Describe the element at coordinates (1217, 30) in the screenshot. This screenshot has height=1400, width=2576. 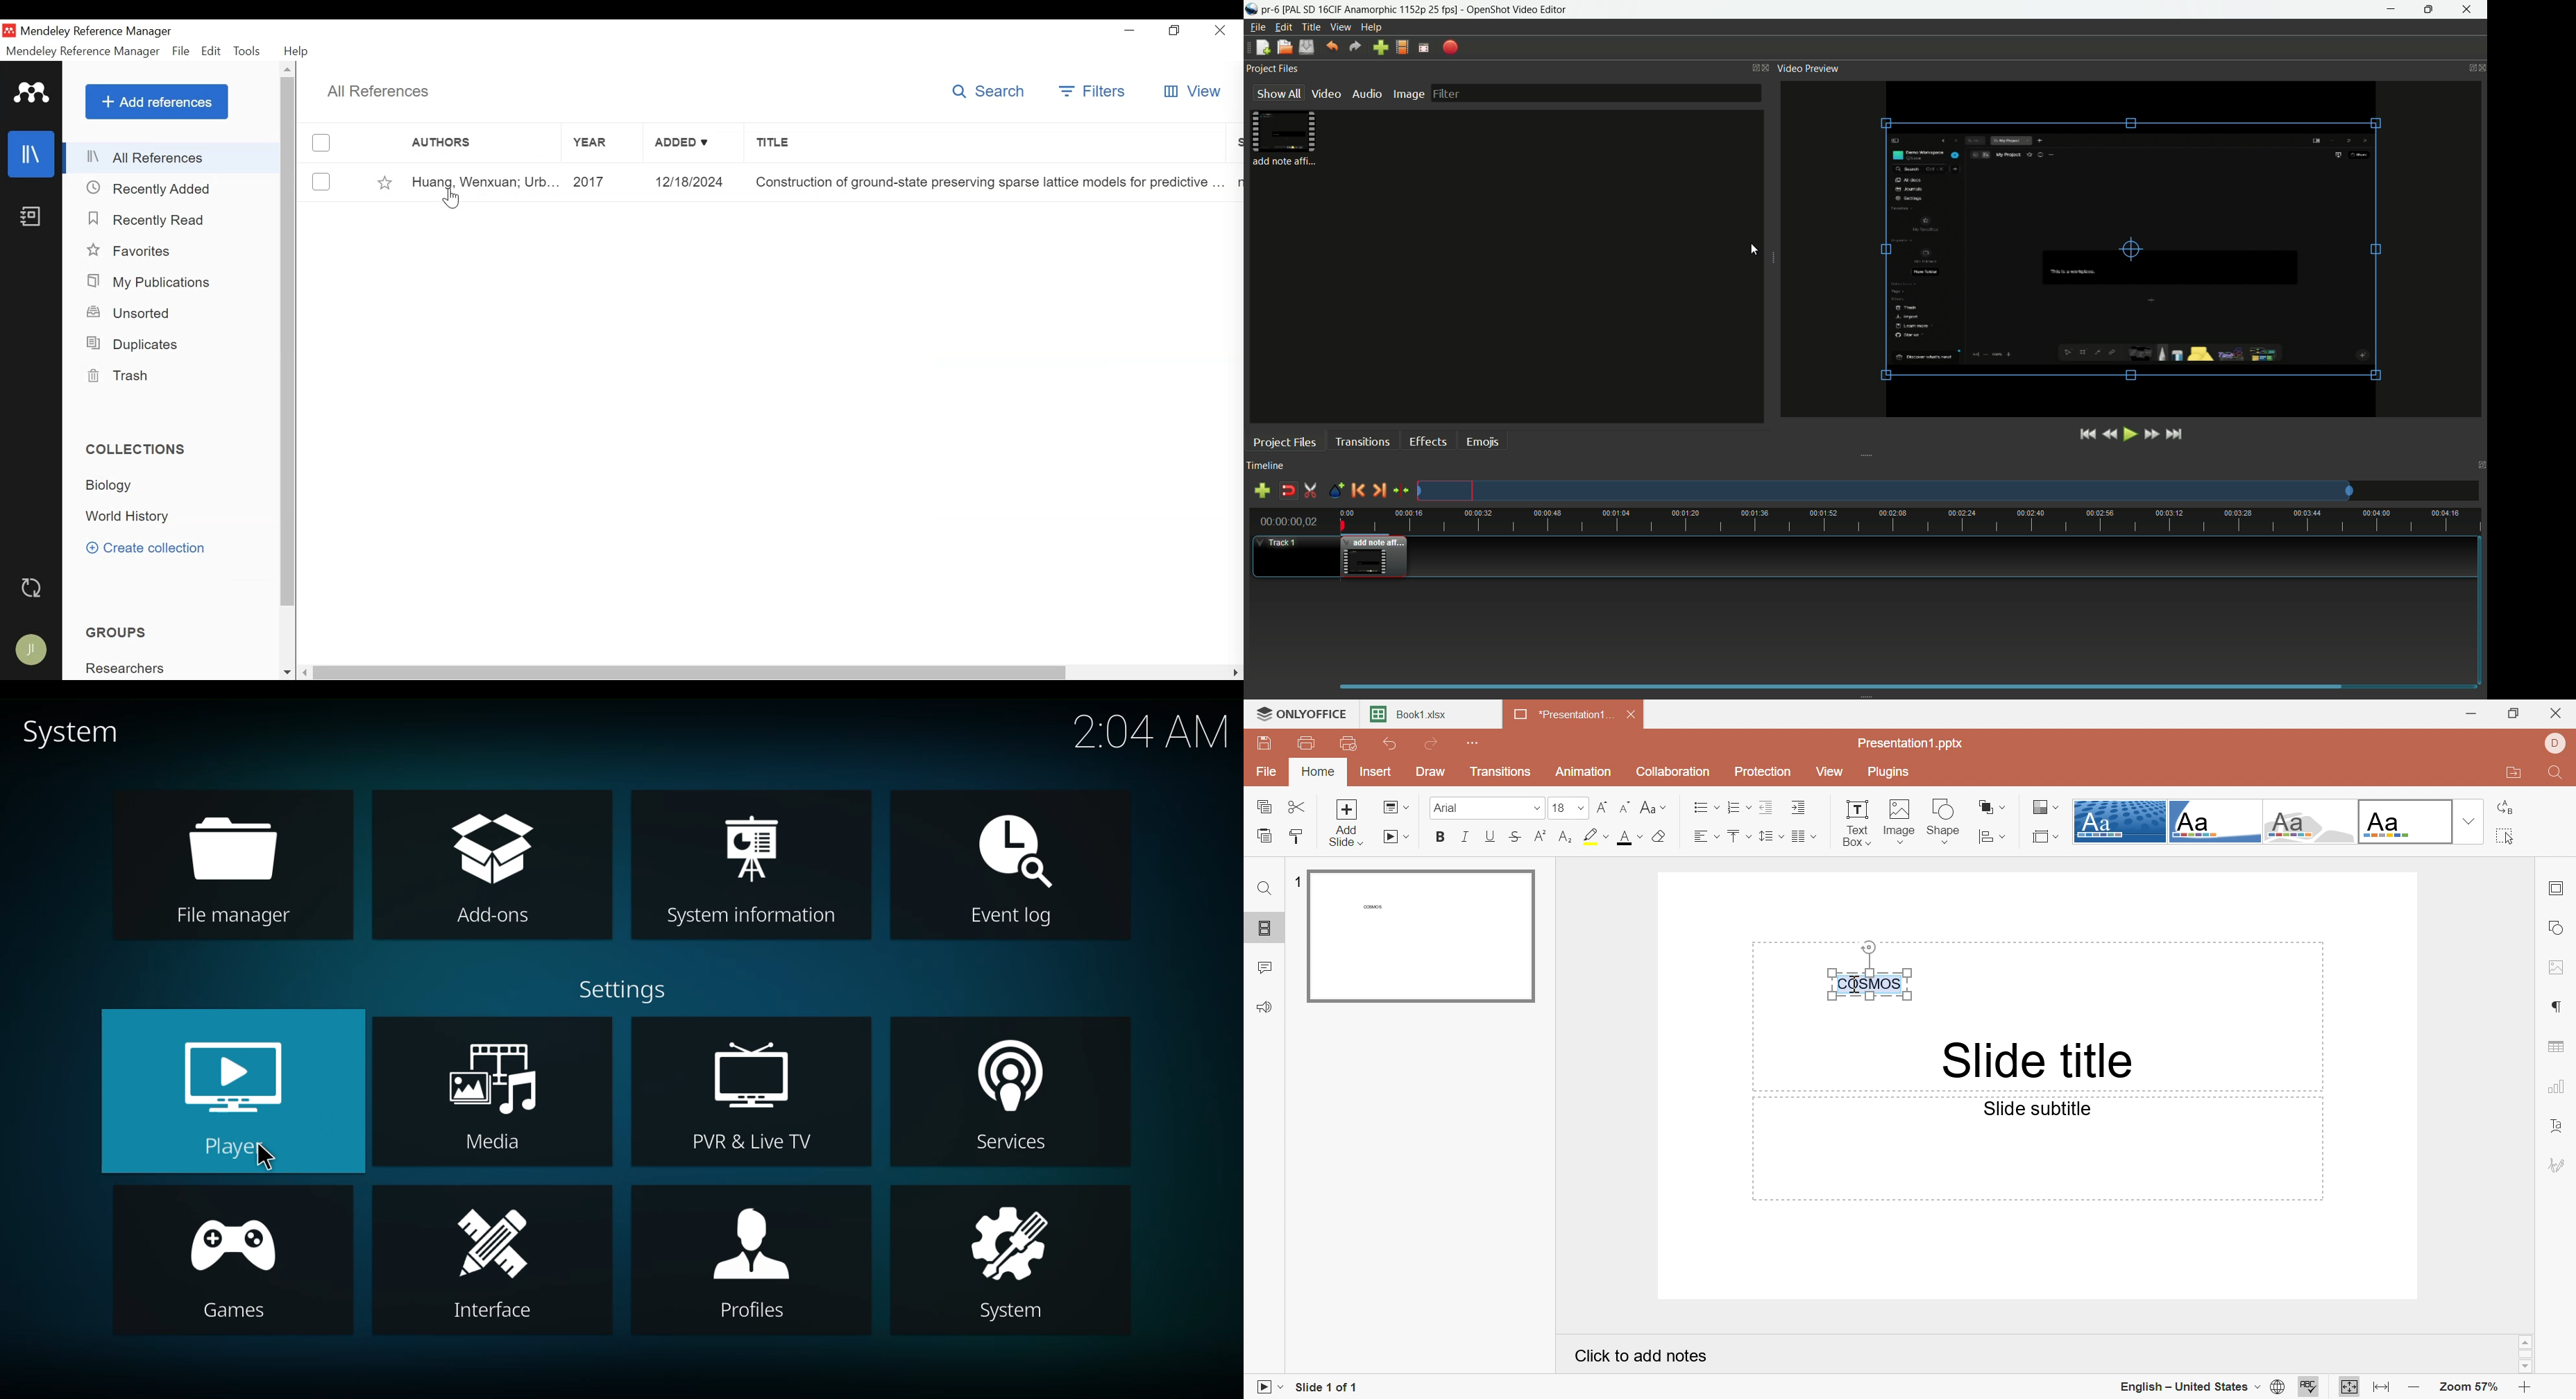
I see `Close` at that location.